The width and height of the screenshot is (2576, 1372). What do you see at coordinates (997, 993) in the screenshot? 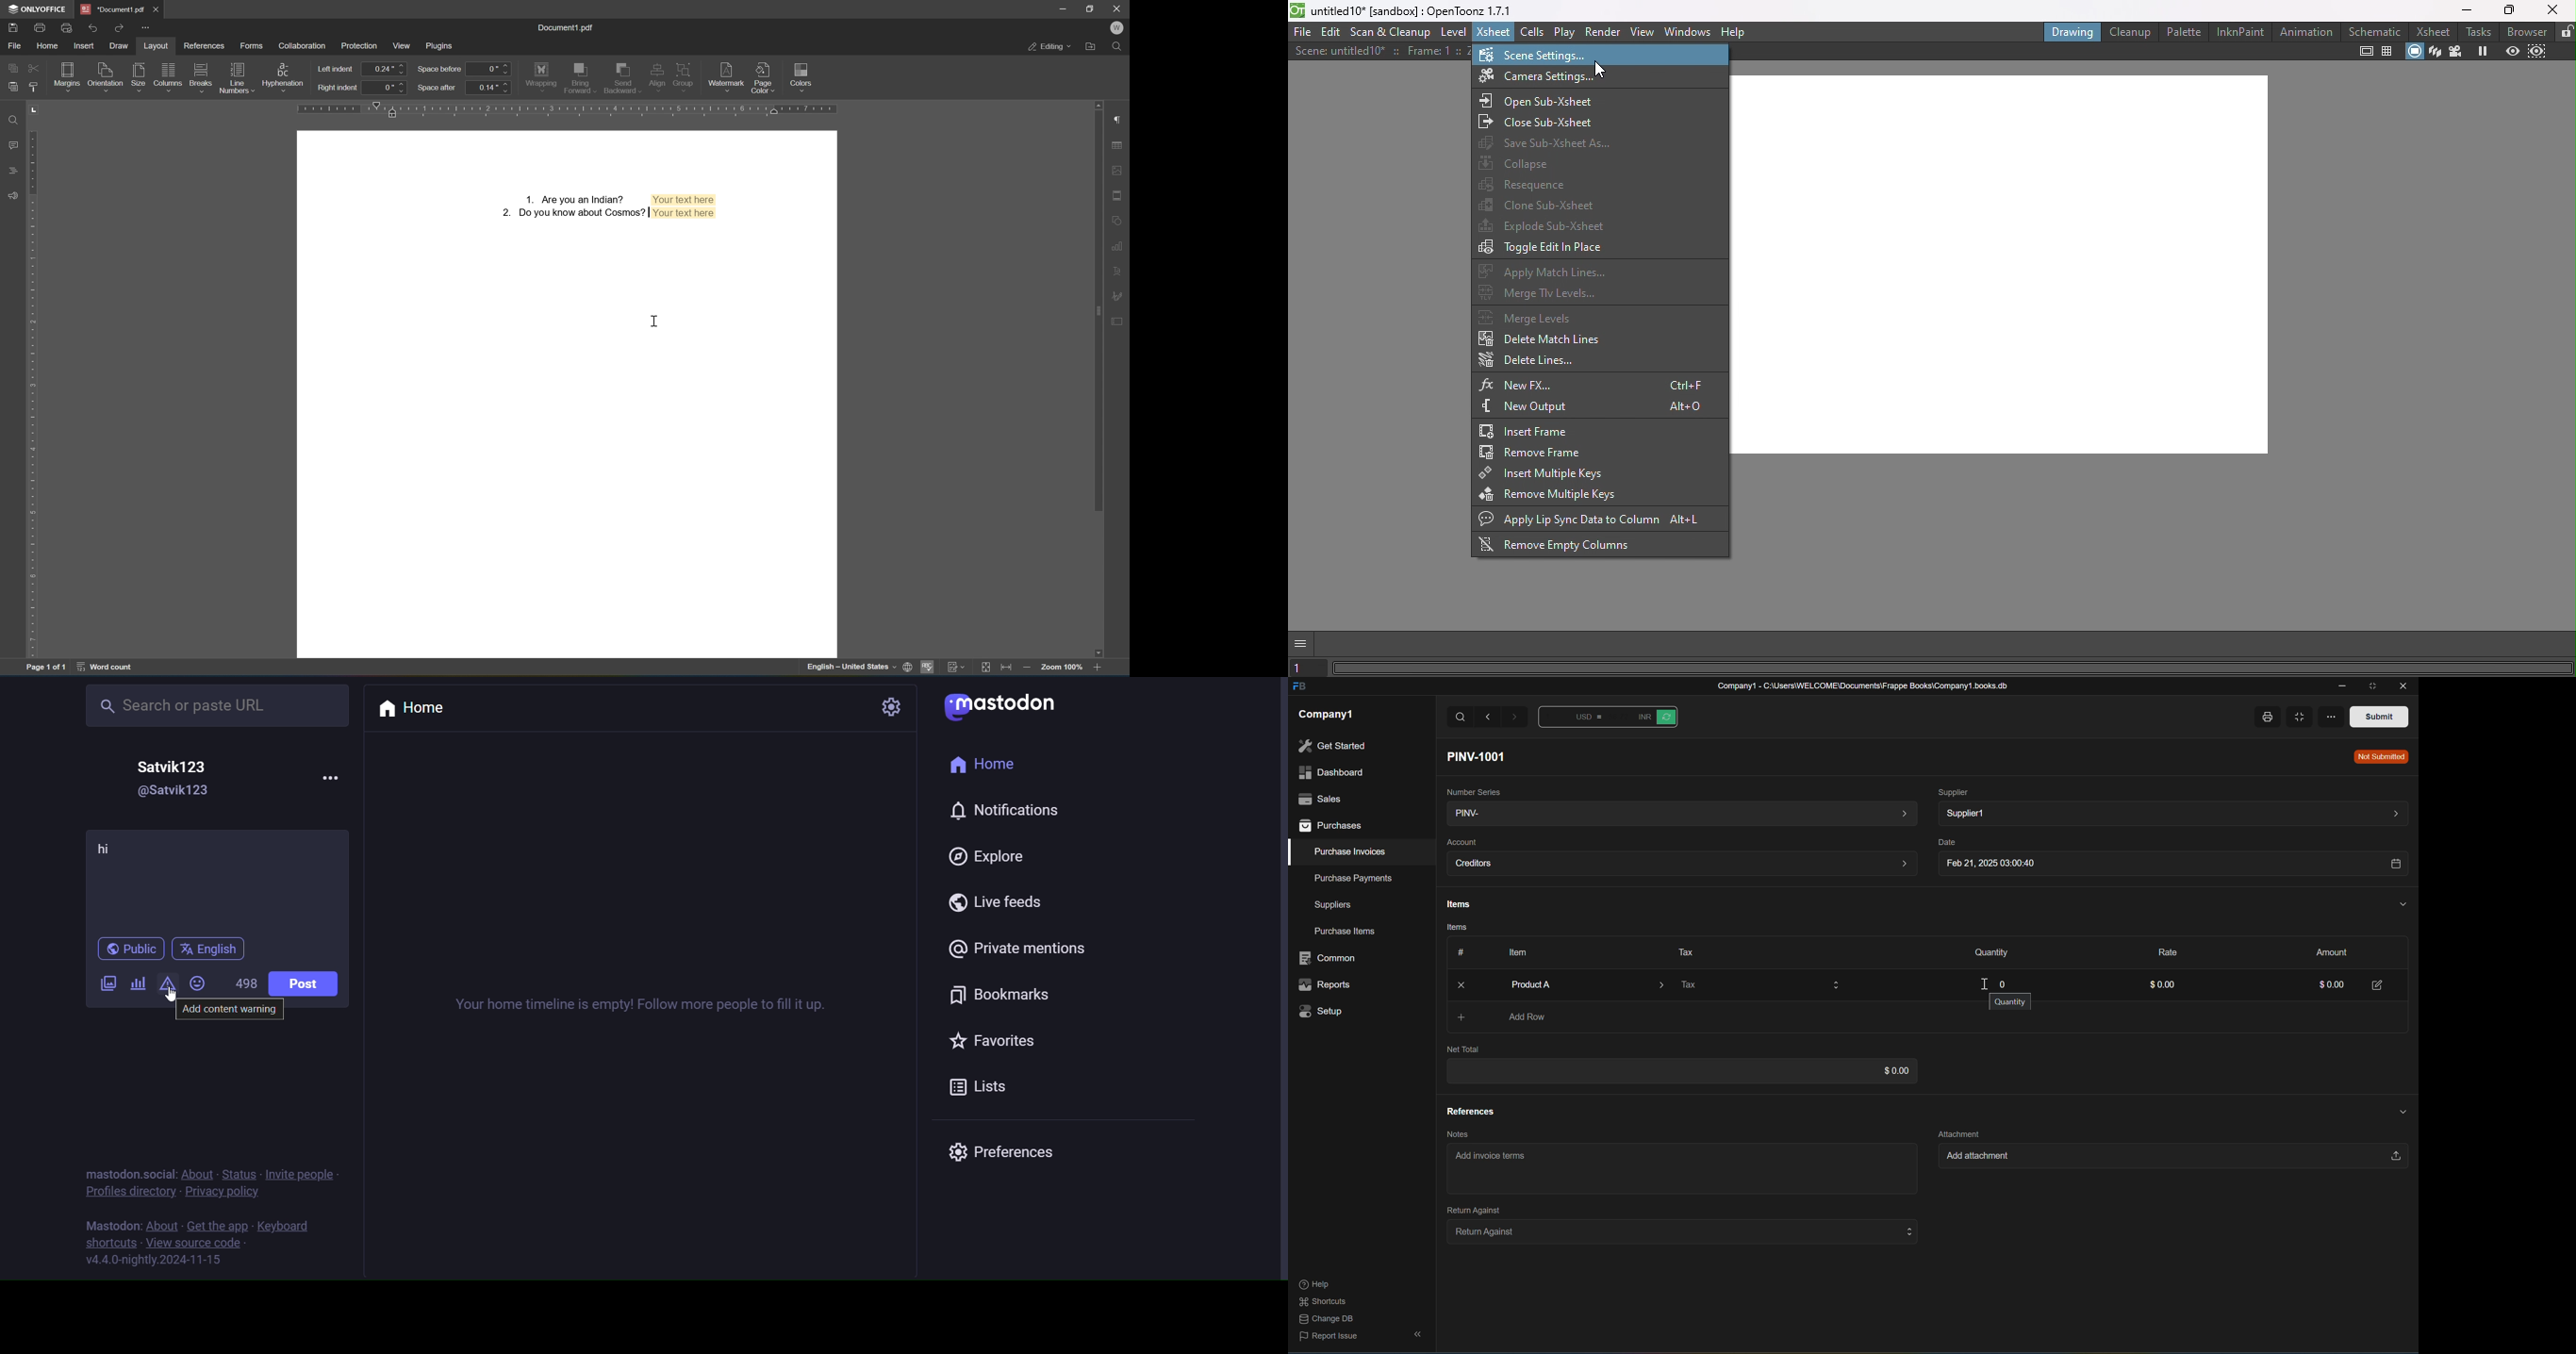
I see `bookmark` at bounding box center [997, 993].